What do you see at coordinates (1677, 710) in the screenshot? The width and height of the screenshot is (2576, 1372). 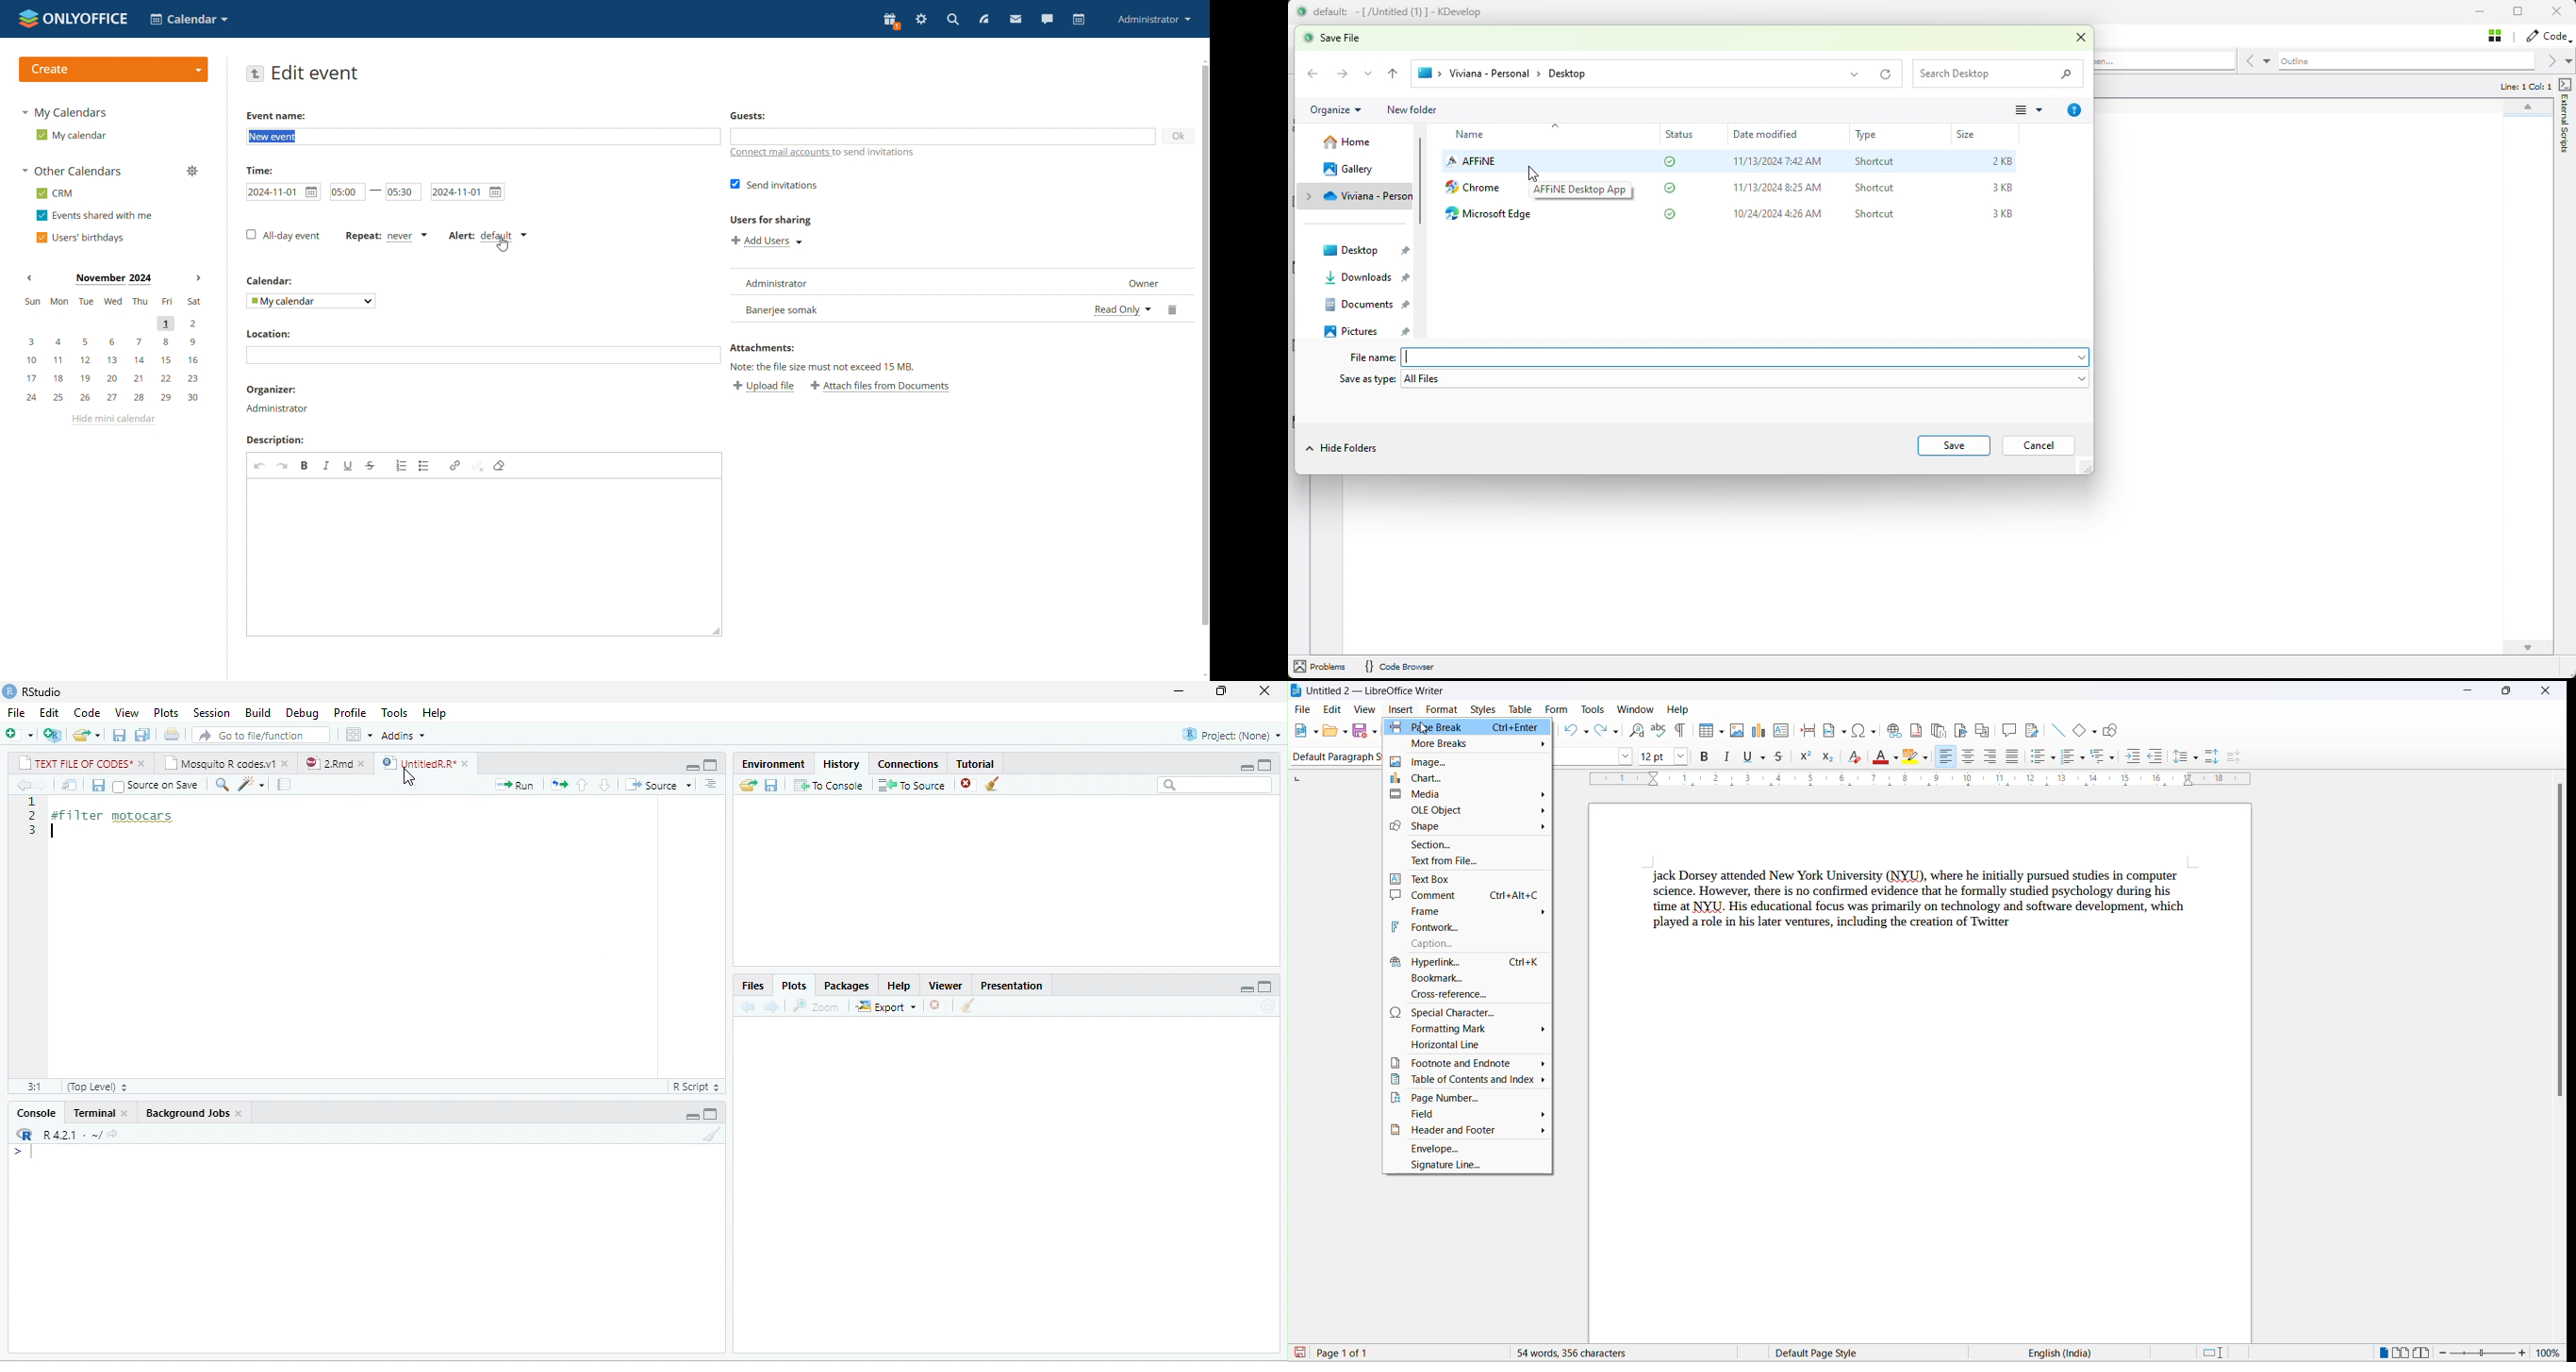 I see `help` at bounding box center [1677, 710].